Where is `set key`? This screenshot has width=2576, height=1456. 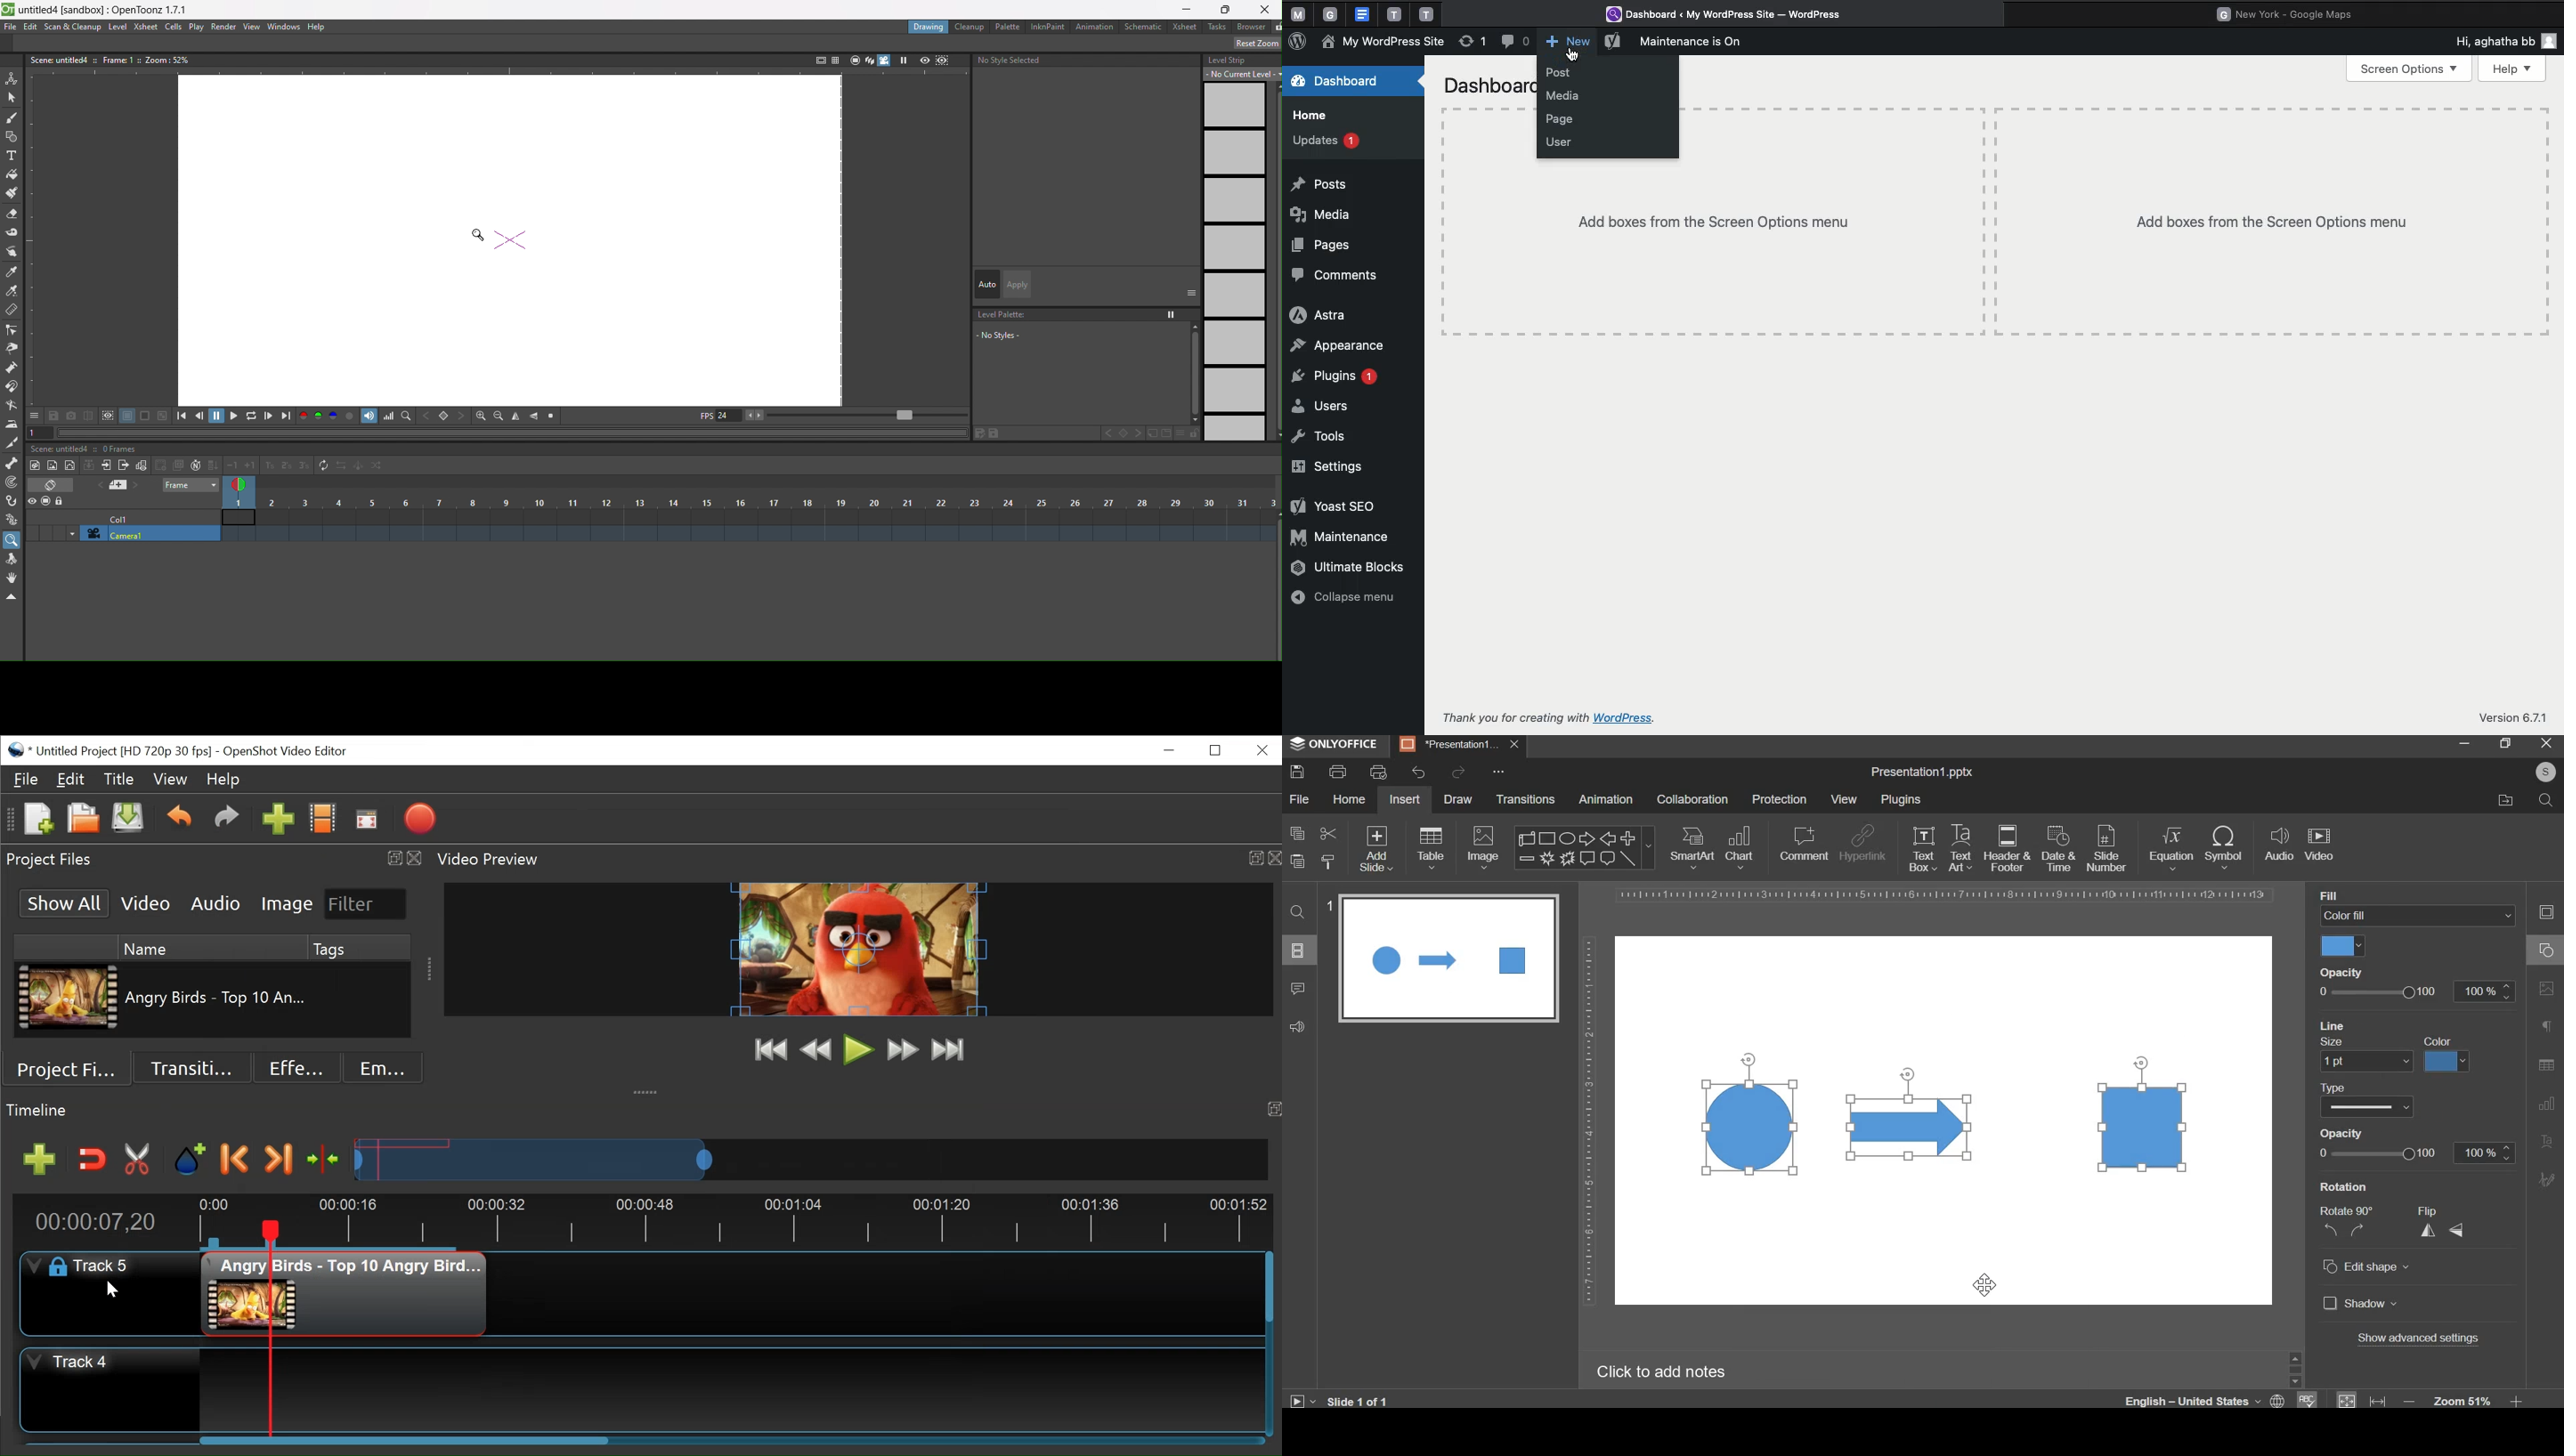
set key is located at coordinates (444, 415).